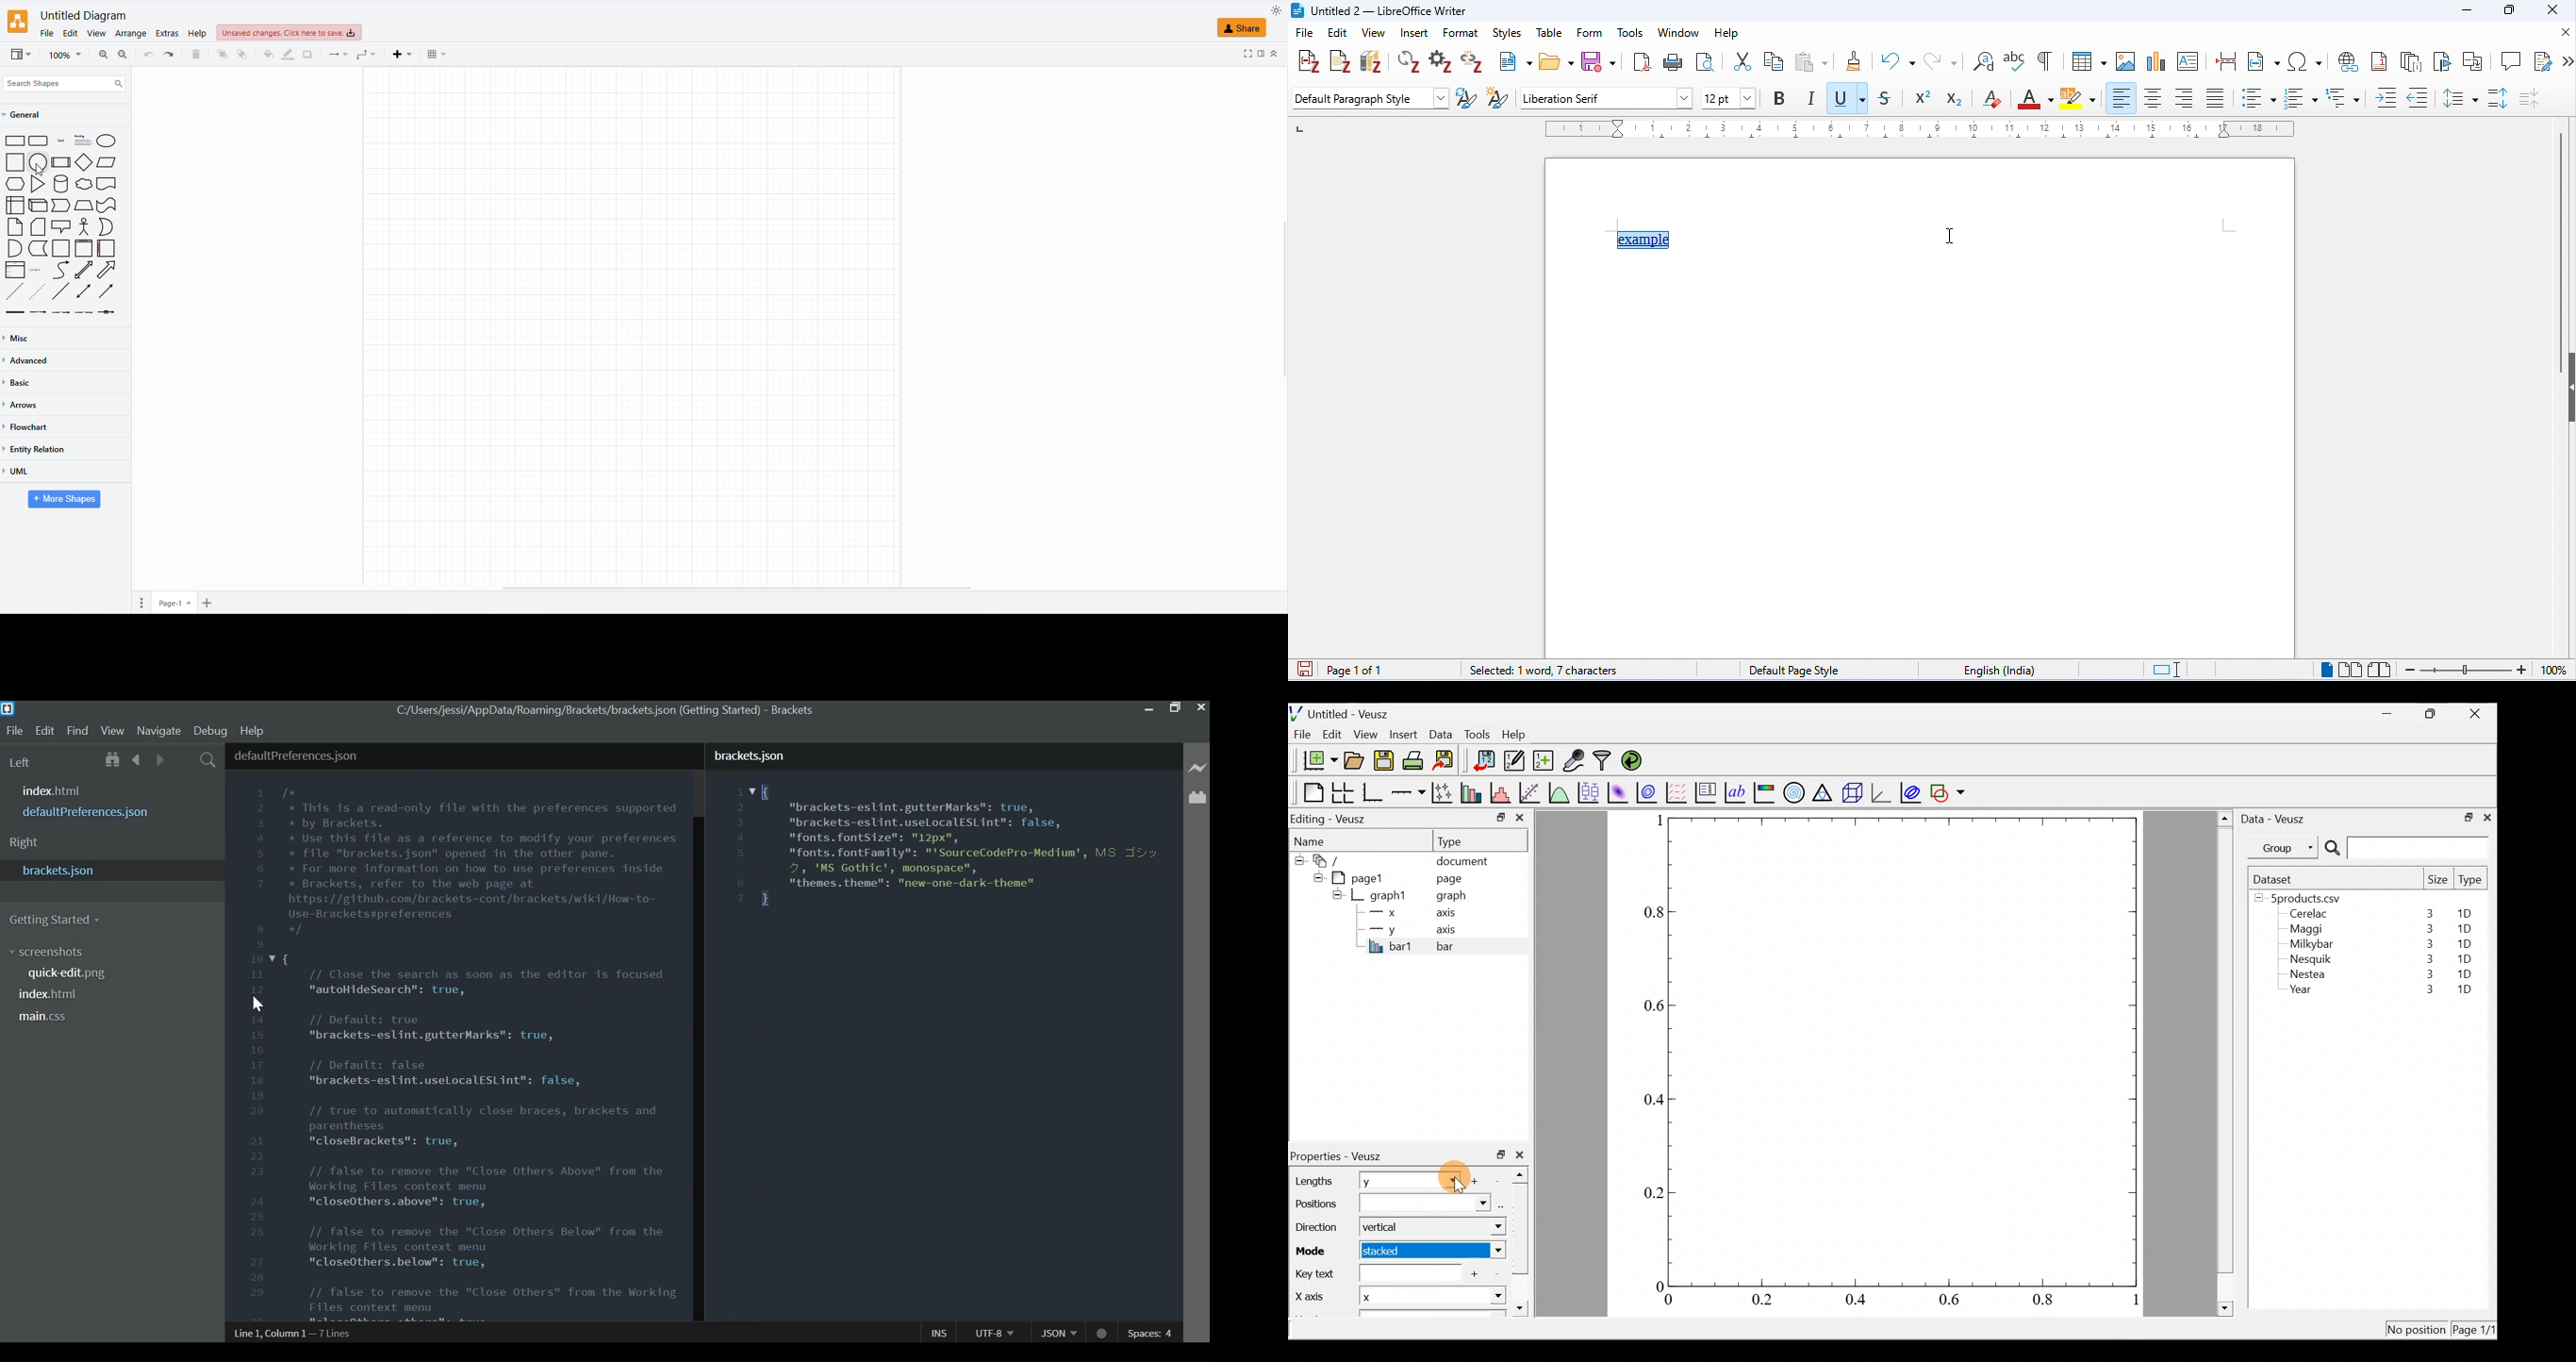 The image size is (2576, 1372). I want to click on Select File Type - JSON, so click(1058, 1332).